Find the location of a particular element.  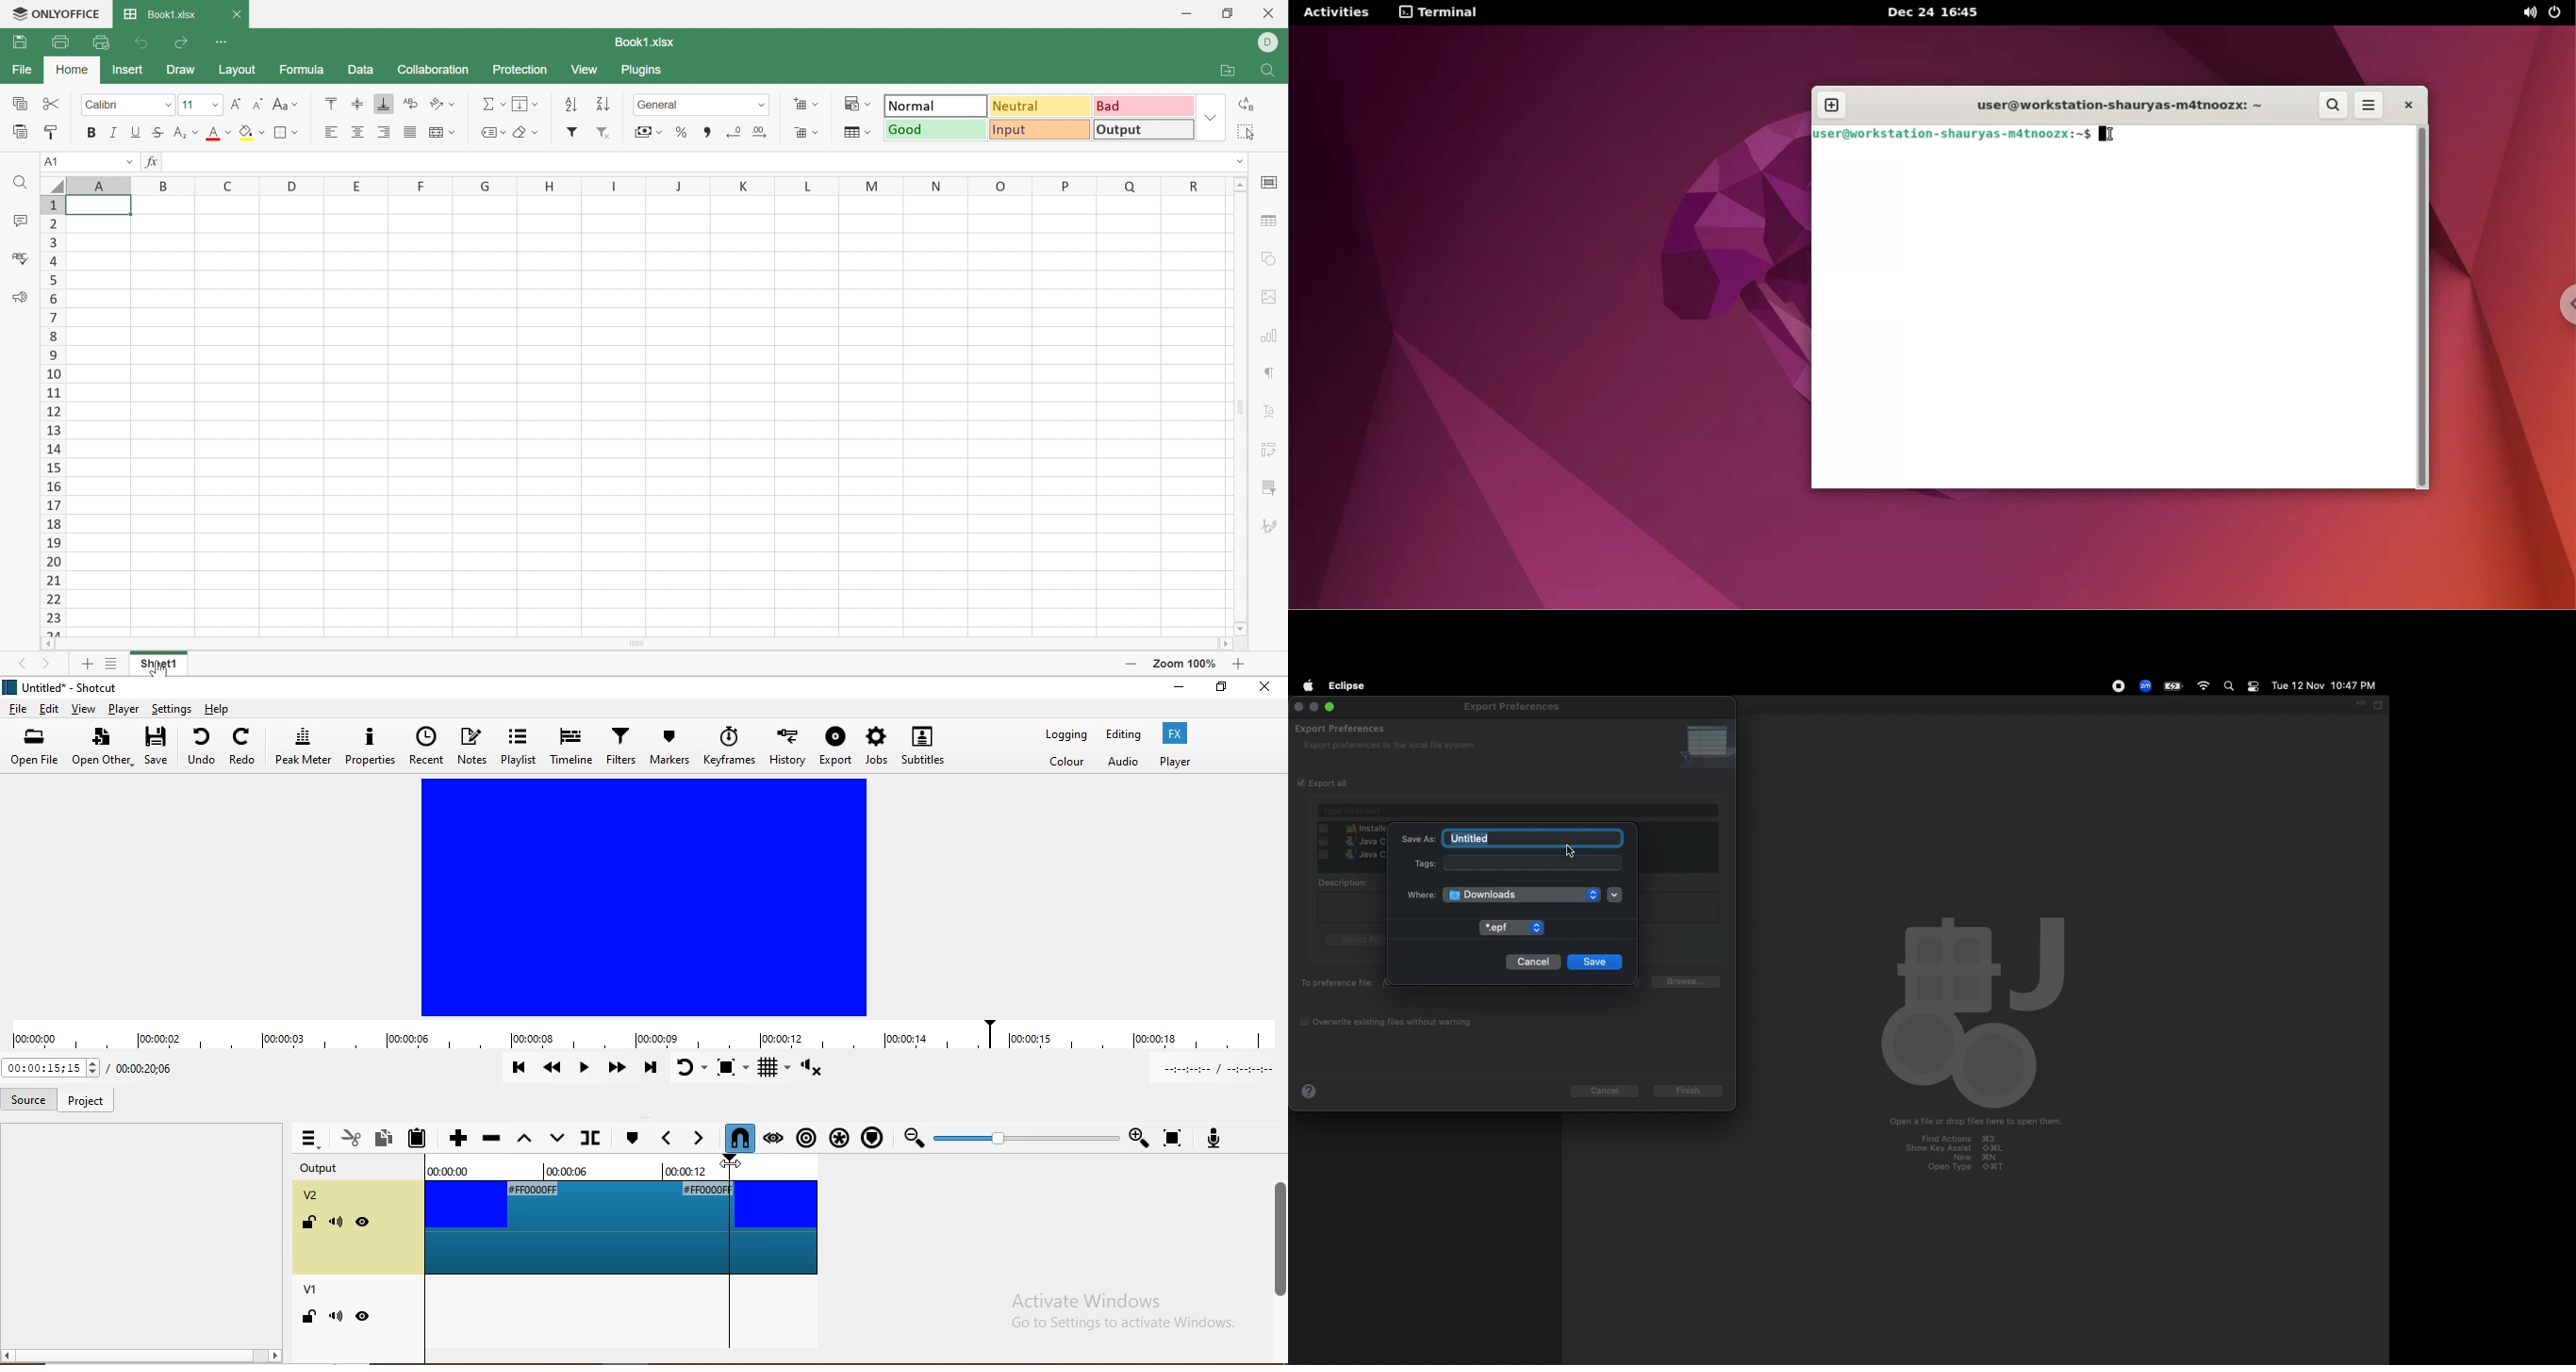

undo is located at coordinates (204, 746).